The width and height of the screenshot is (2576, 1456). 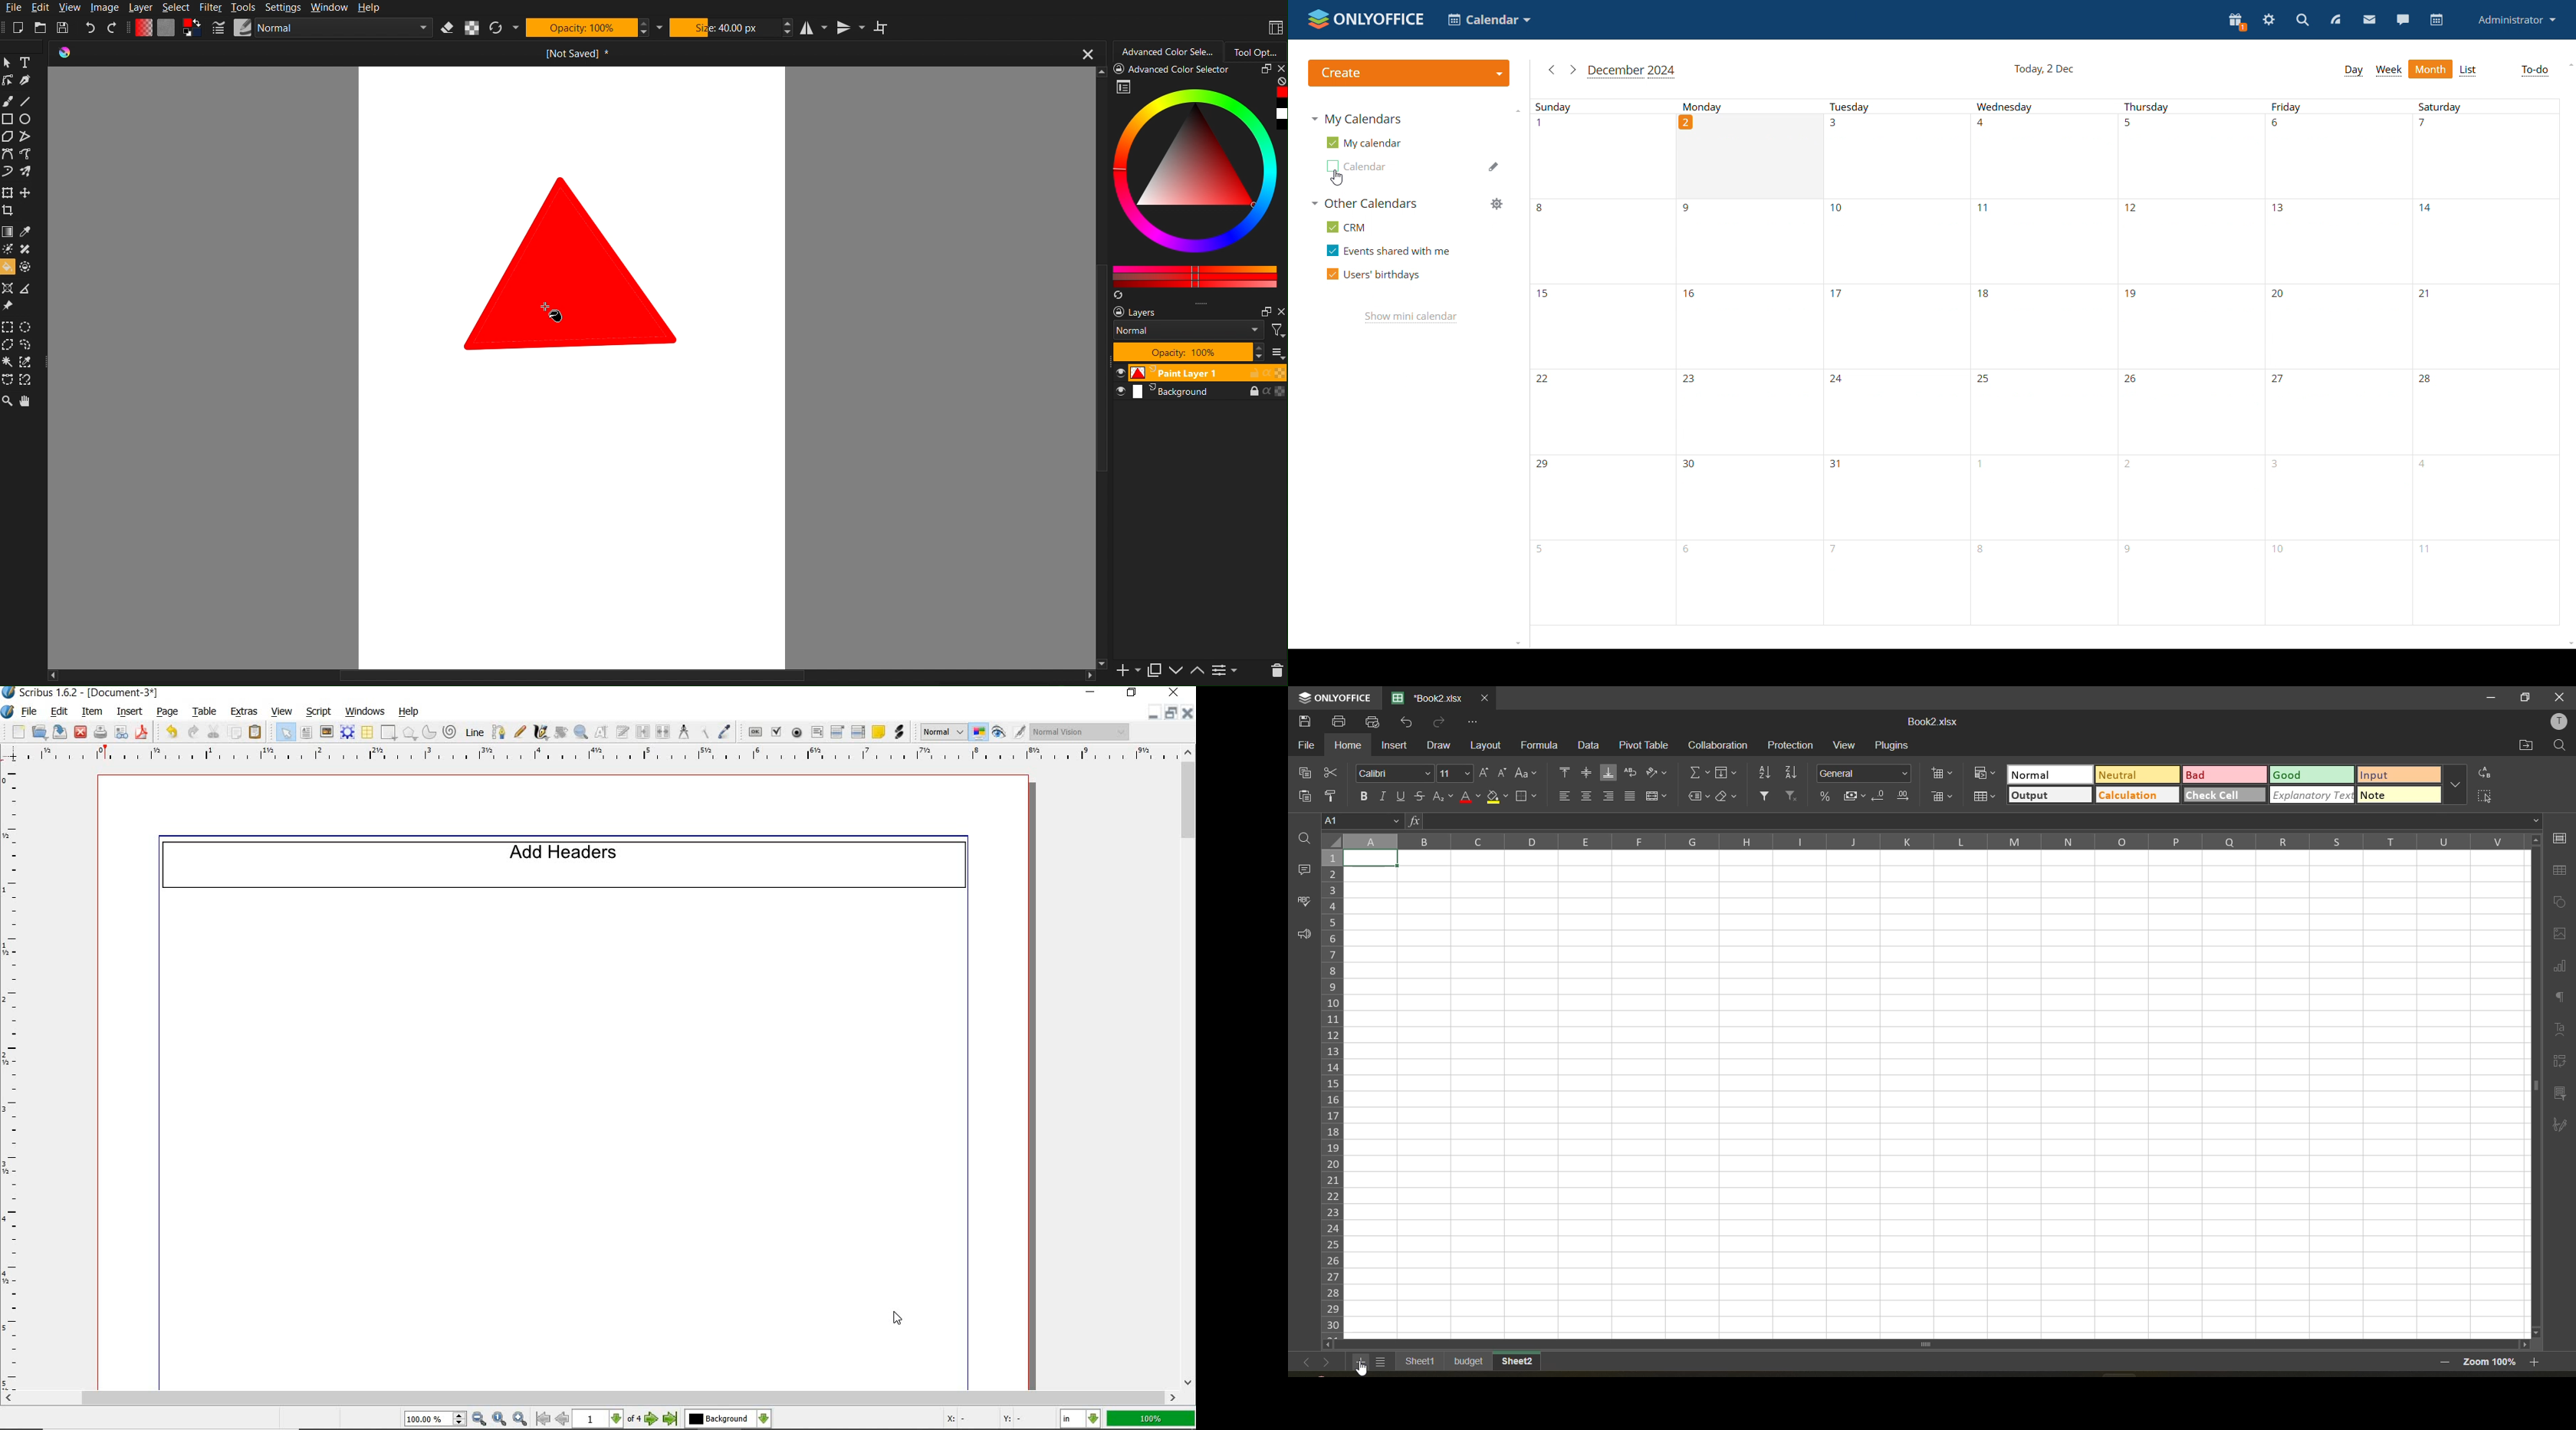 What do you see at coordinates (1987, 798) in the screenshot?
I see `format as table` at bounding box center [1987, 798].